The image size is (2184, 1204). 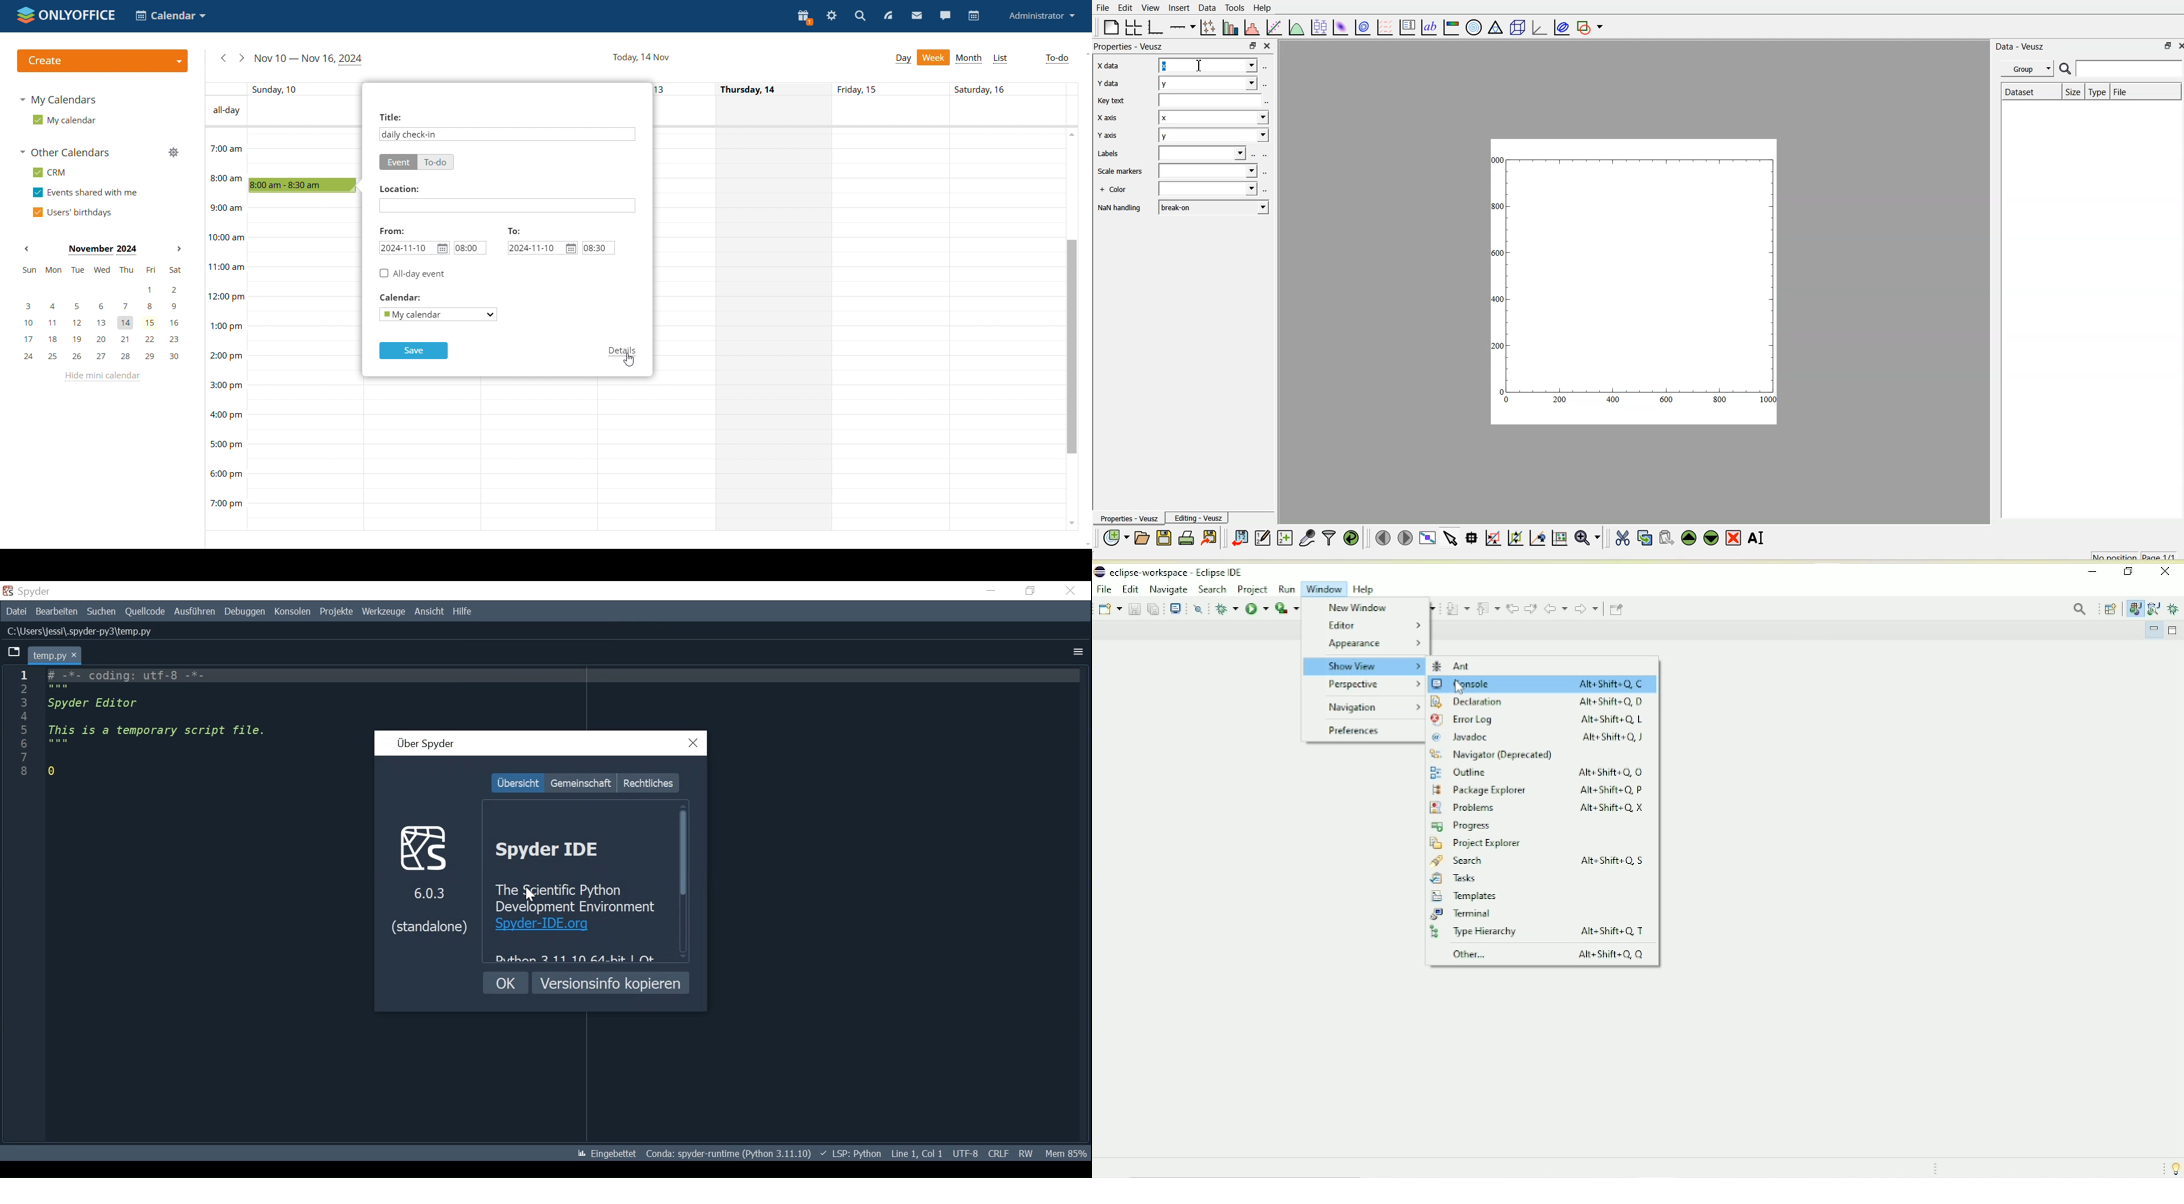 I want to click on Plot a 2d dataset as an image, so click(x=1340, y=26).